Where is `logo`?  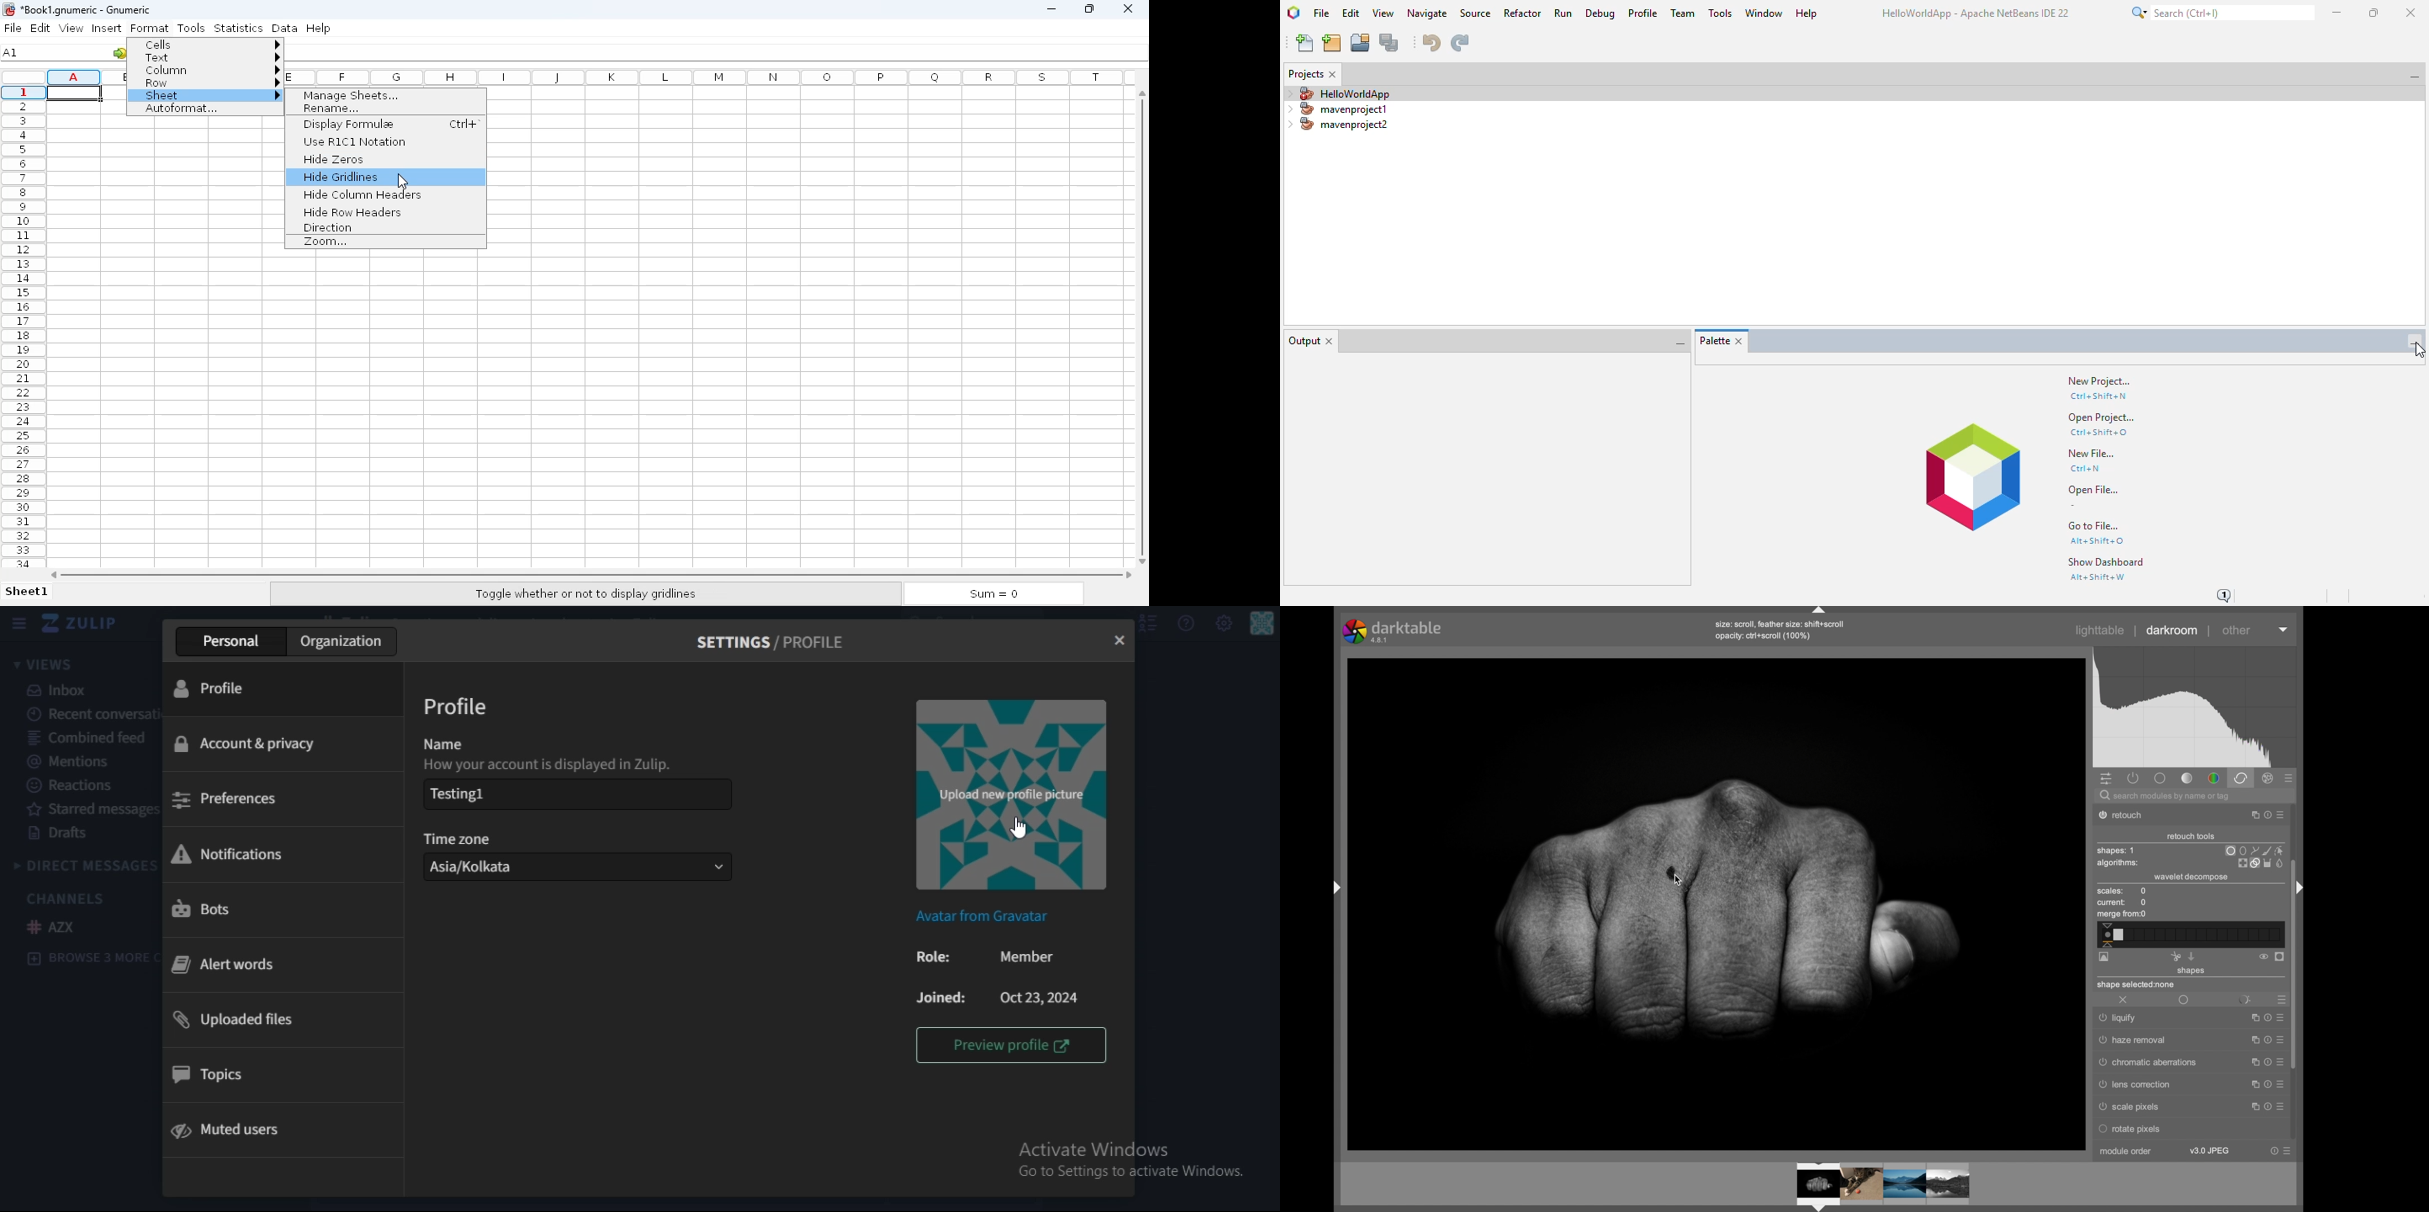
logo is located at coordinates (8, 8).